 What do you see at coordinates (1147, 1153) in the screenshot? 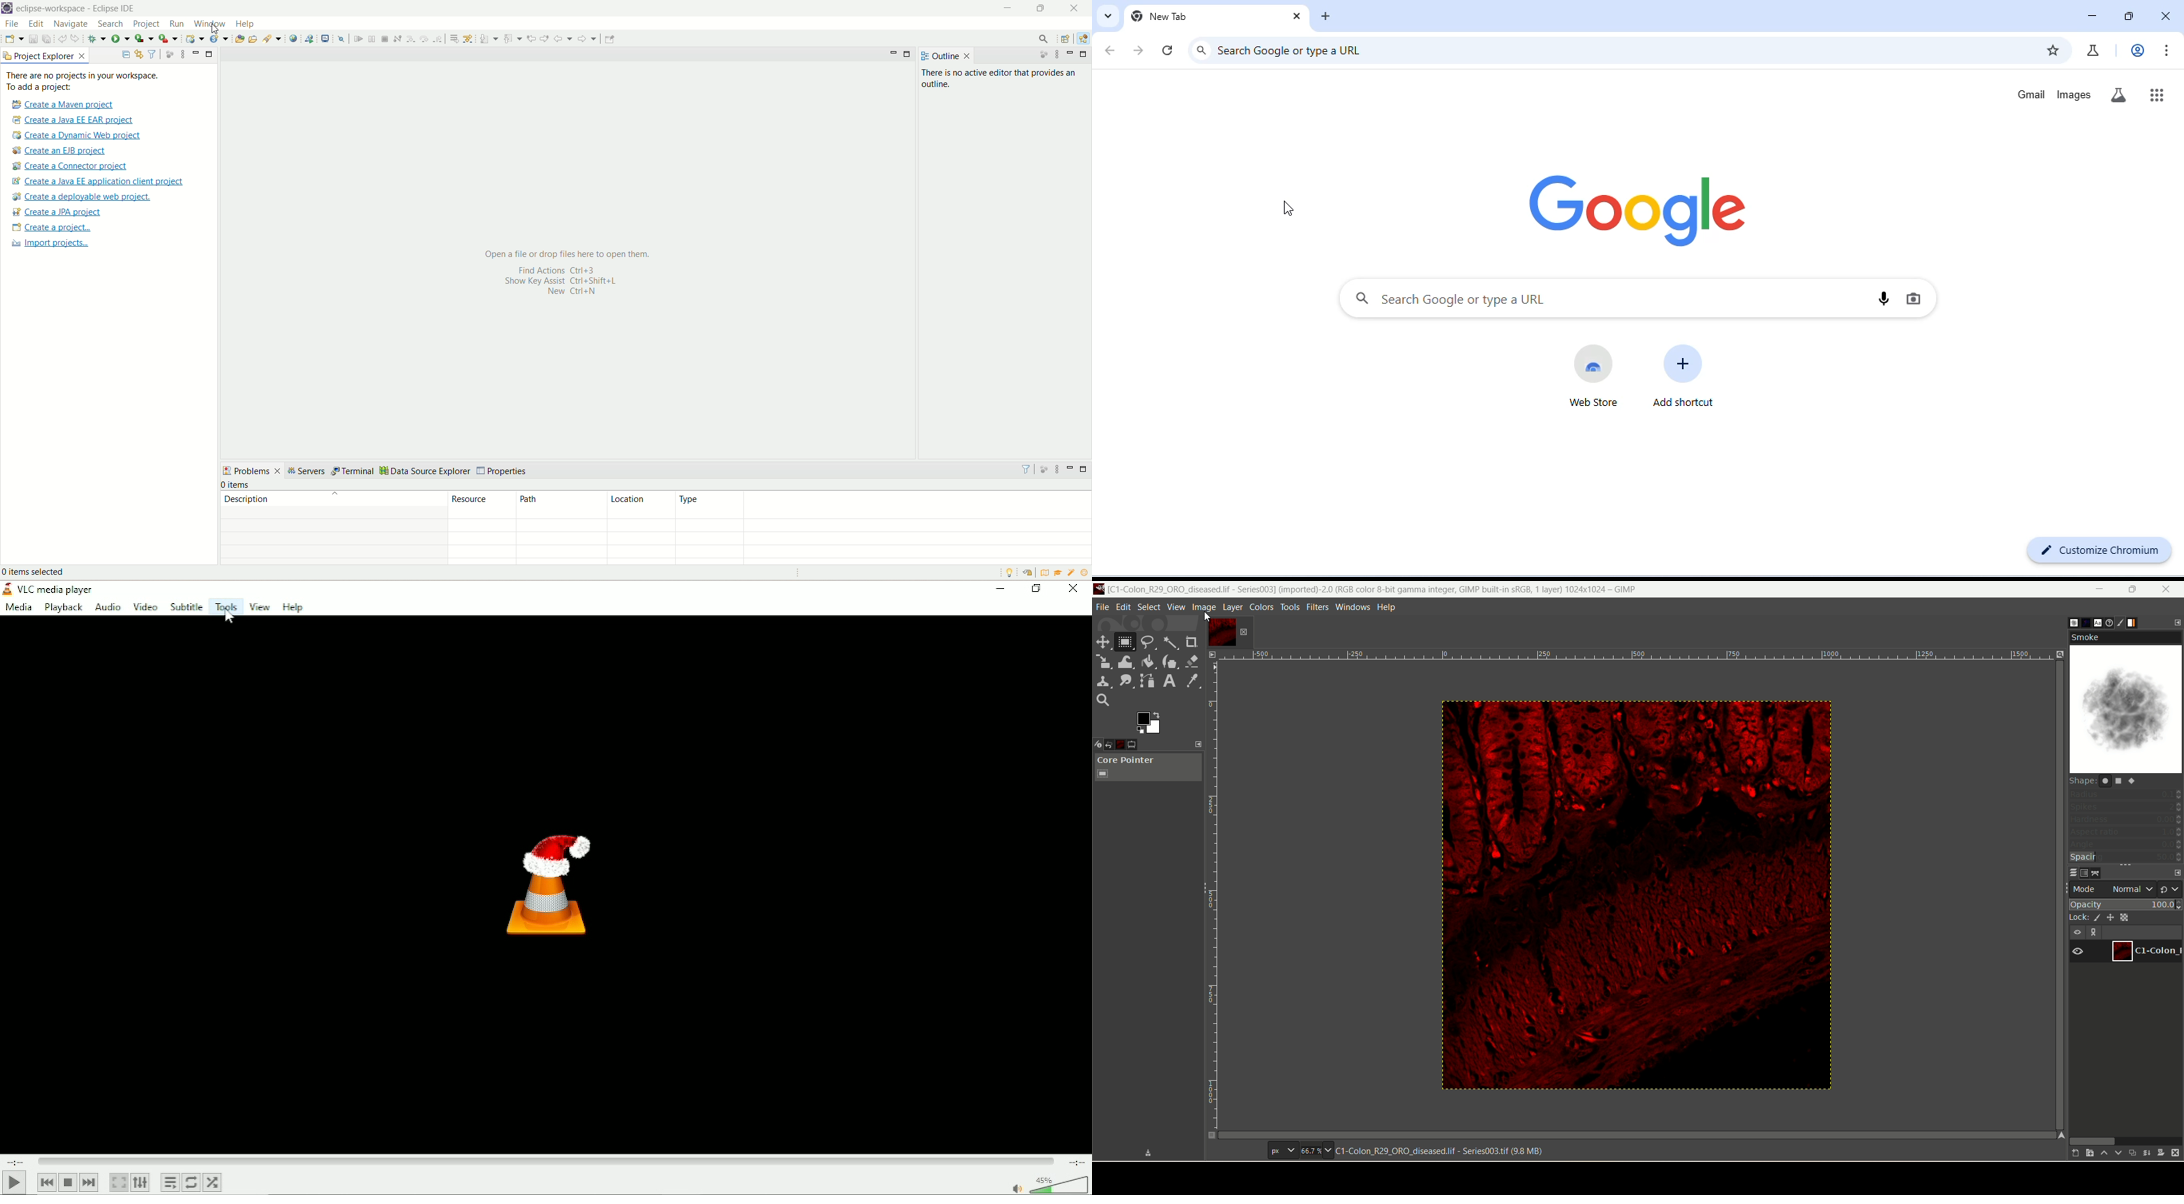
I see `save` at bounding box center [1147, 1153].